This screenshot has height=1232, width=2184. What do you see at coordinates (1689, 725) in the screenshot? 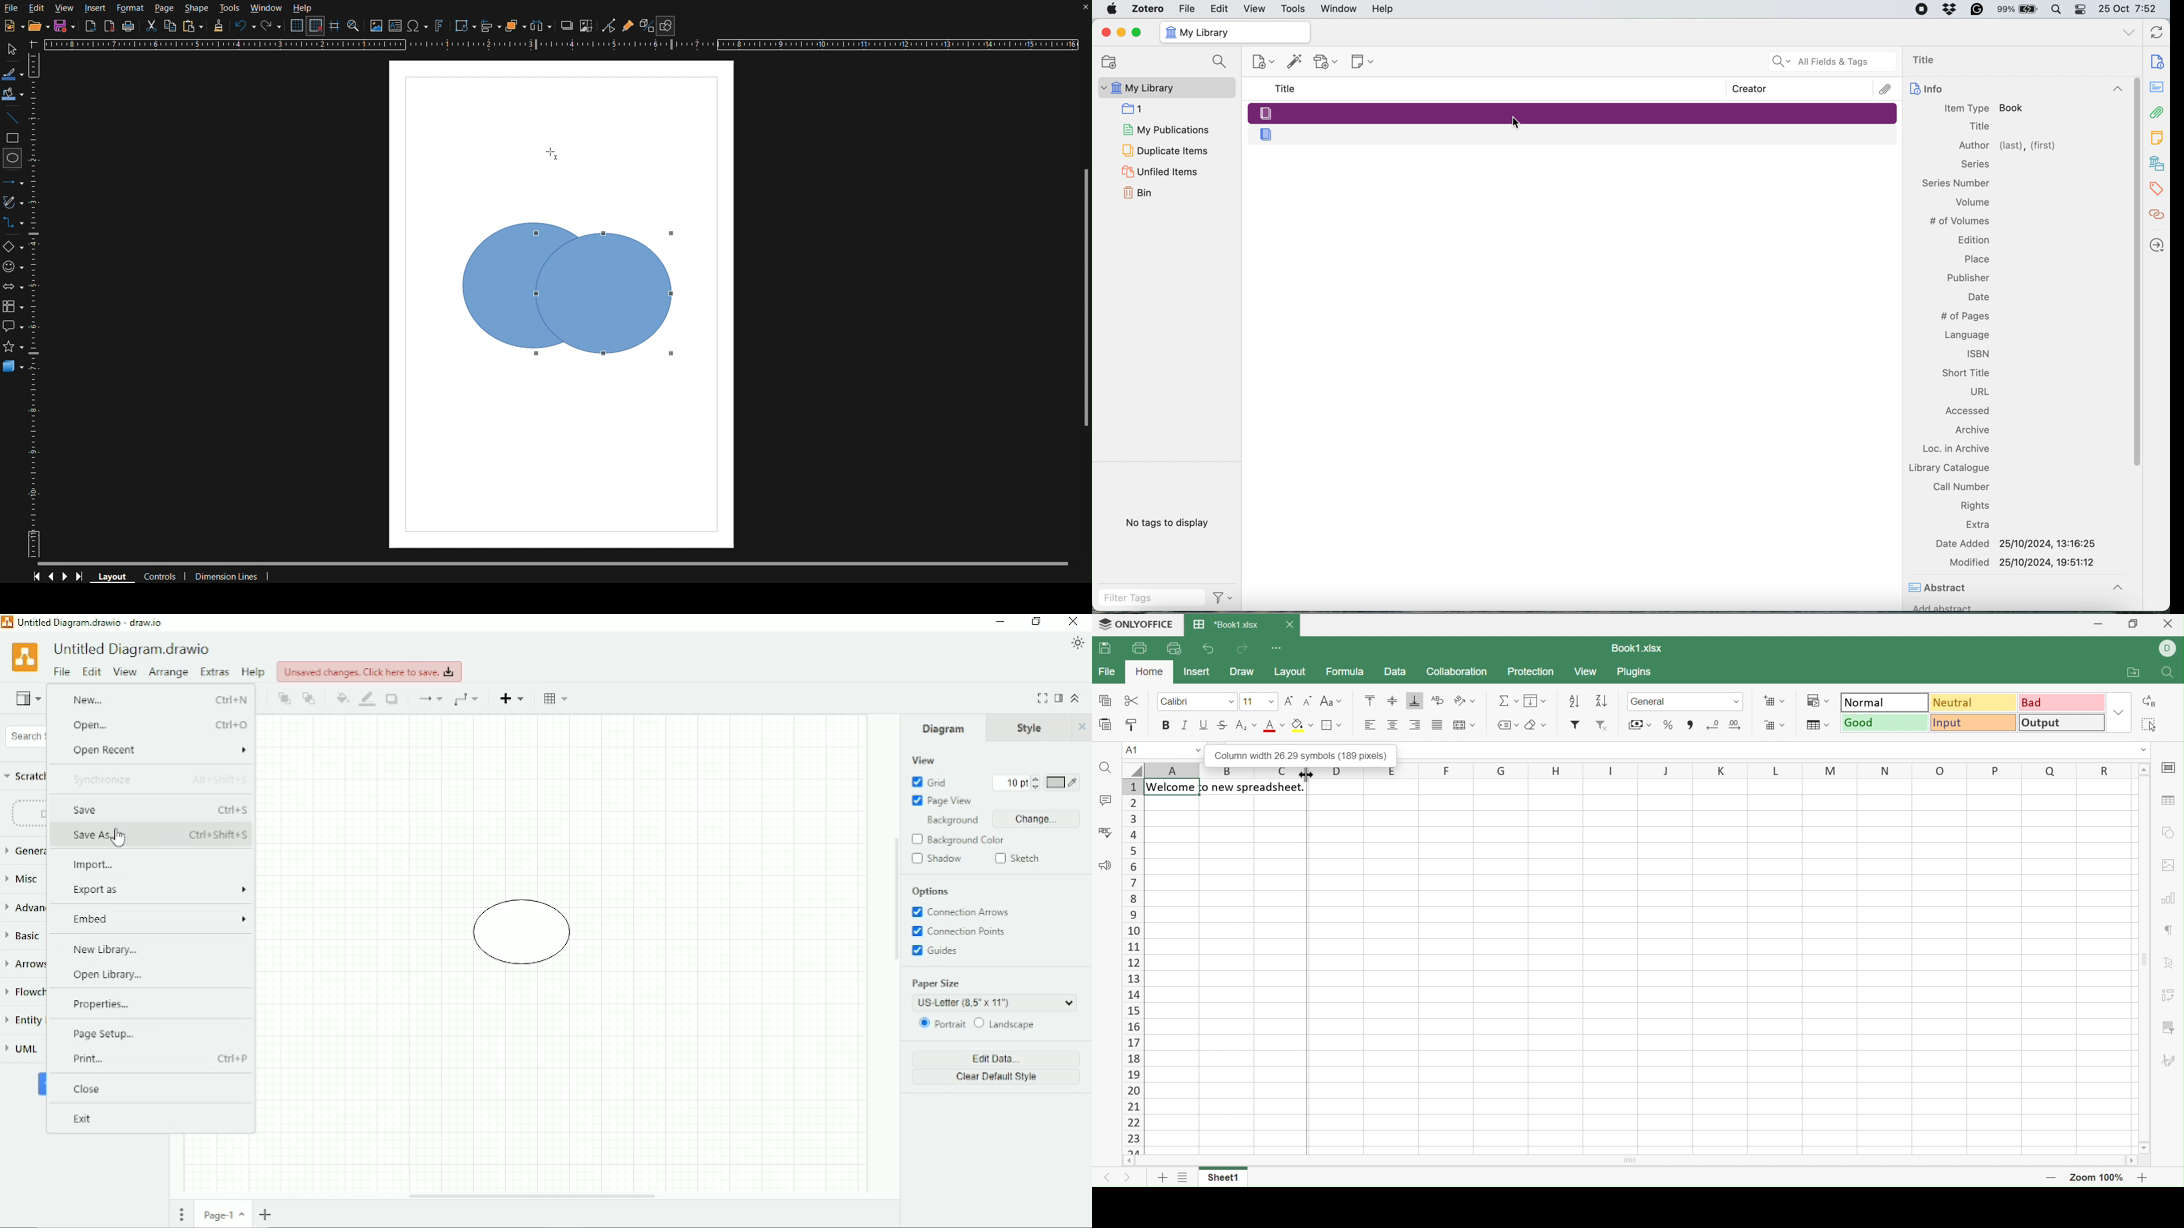
I see `Comma style` at bounding box center [1689, 725].